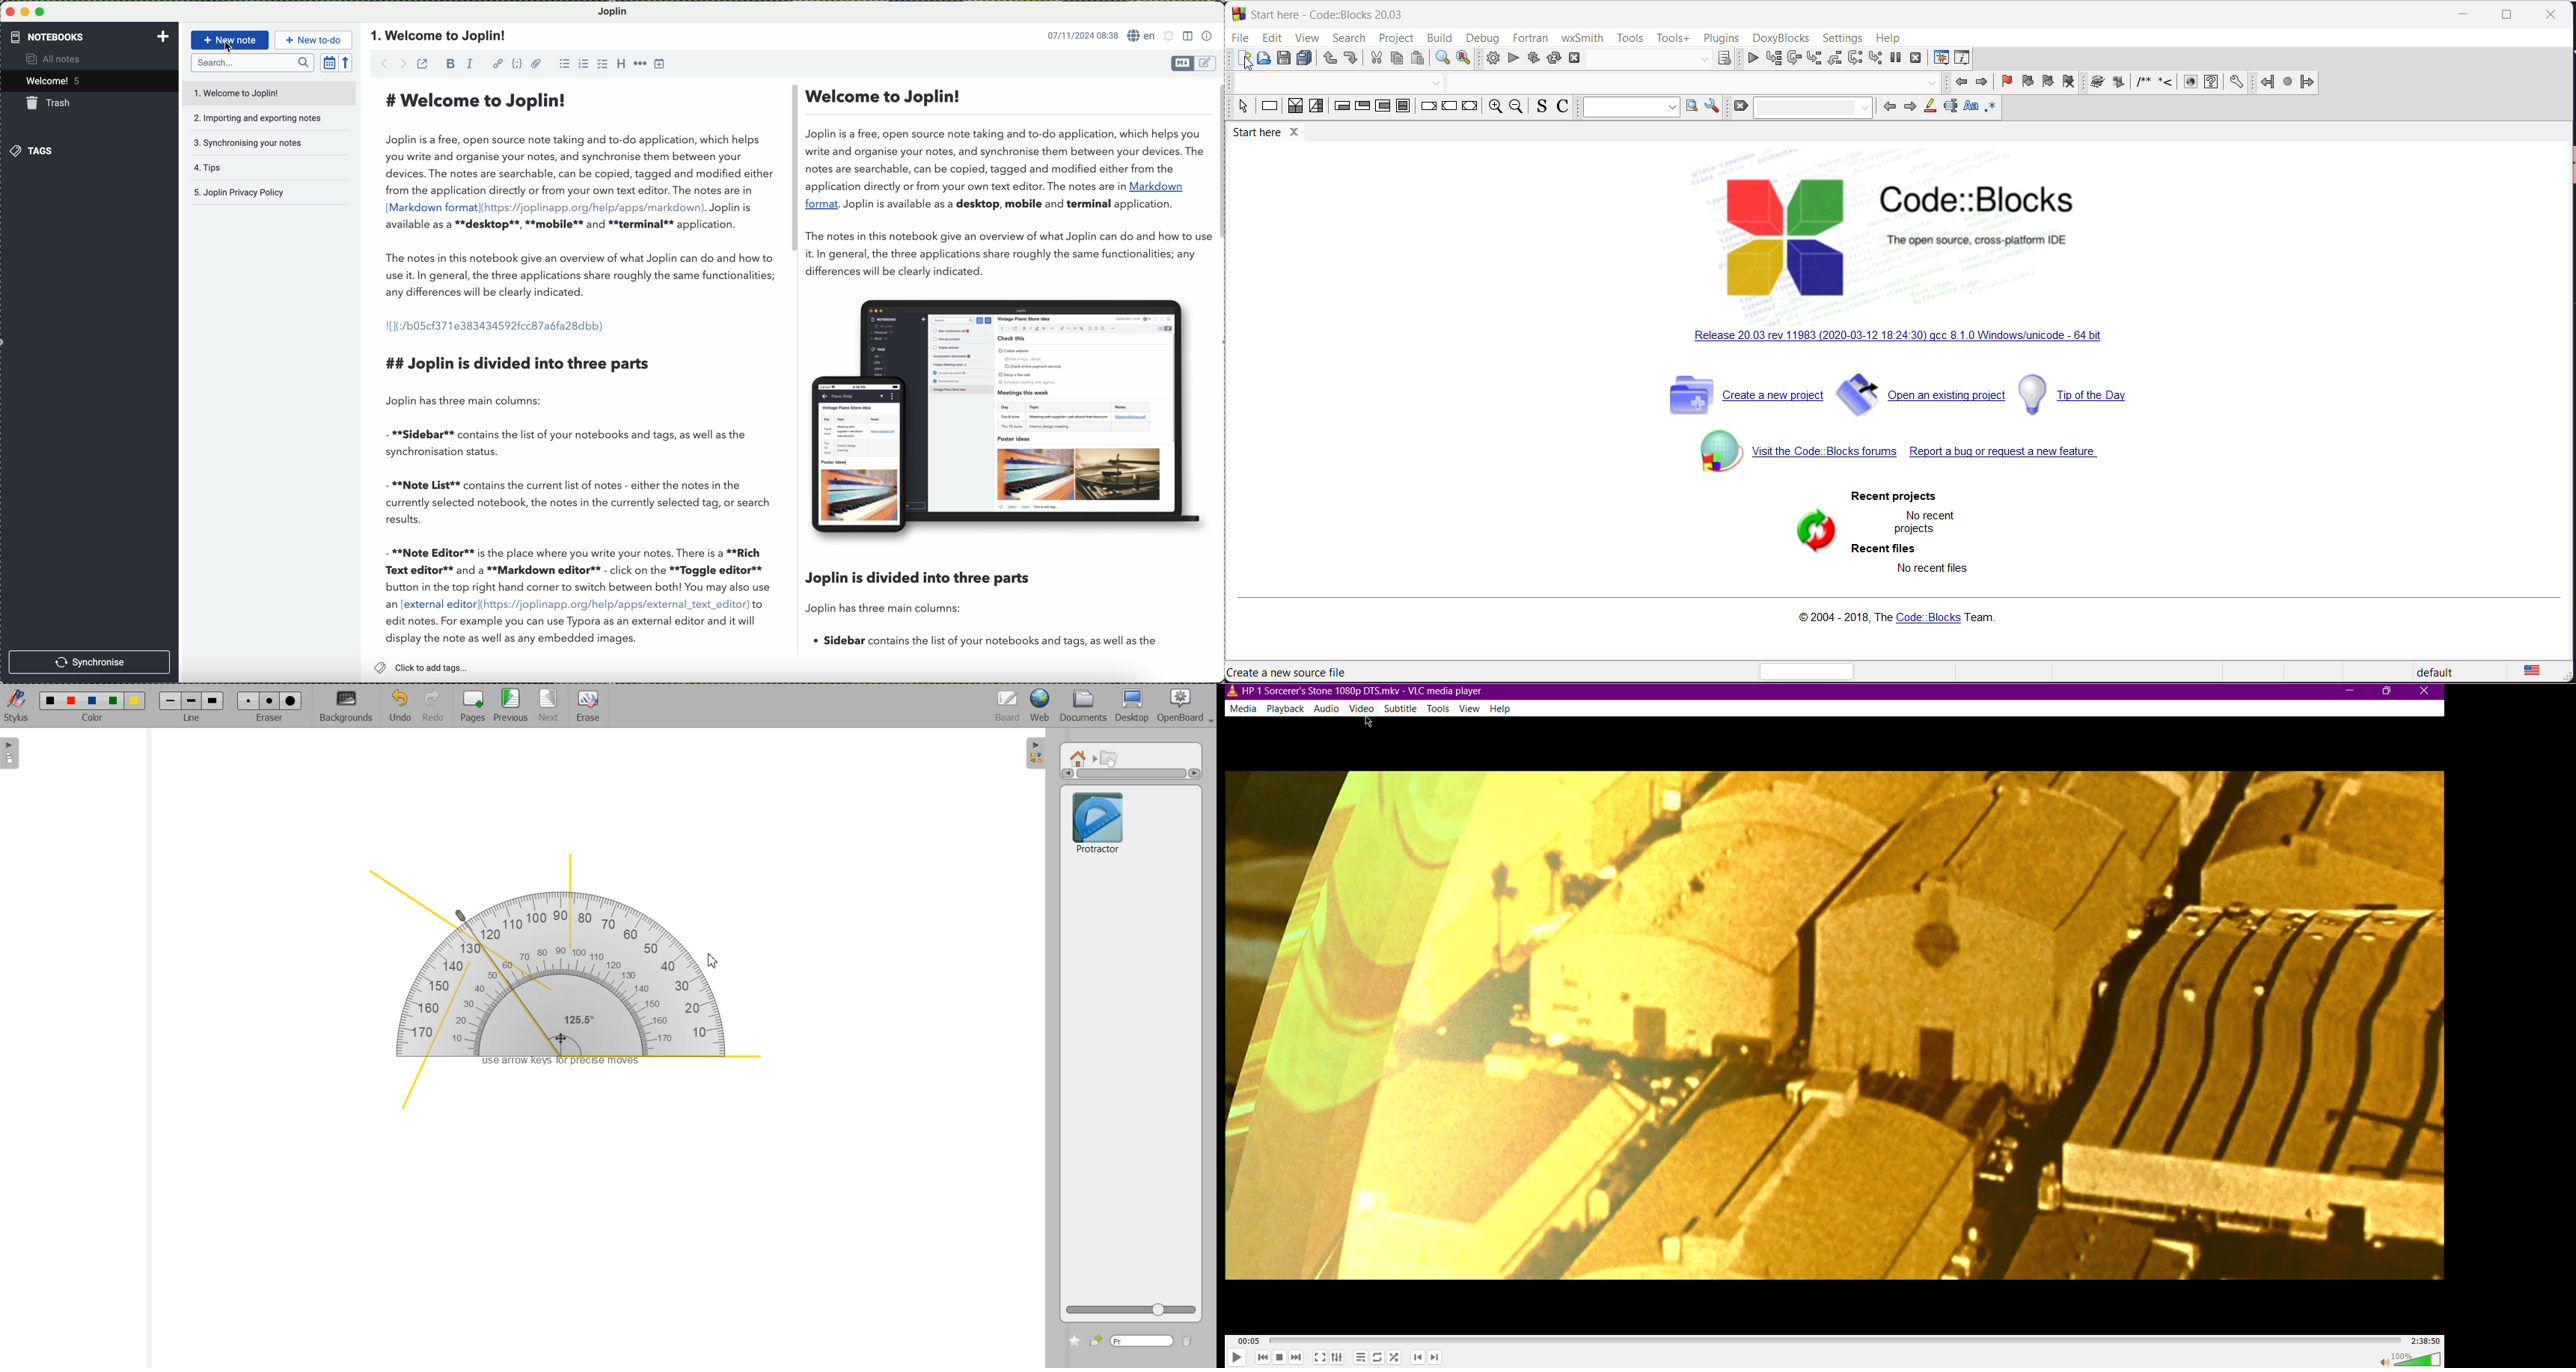 Image resolution: width=2576 pixels, height=1372 pixels. I want to click on Cursor Position, so click(1367, 722).